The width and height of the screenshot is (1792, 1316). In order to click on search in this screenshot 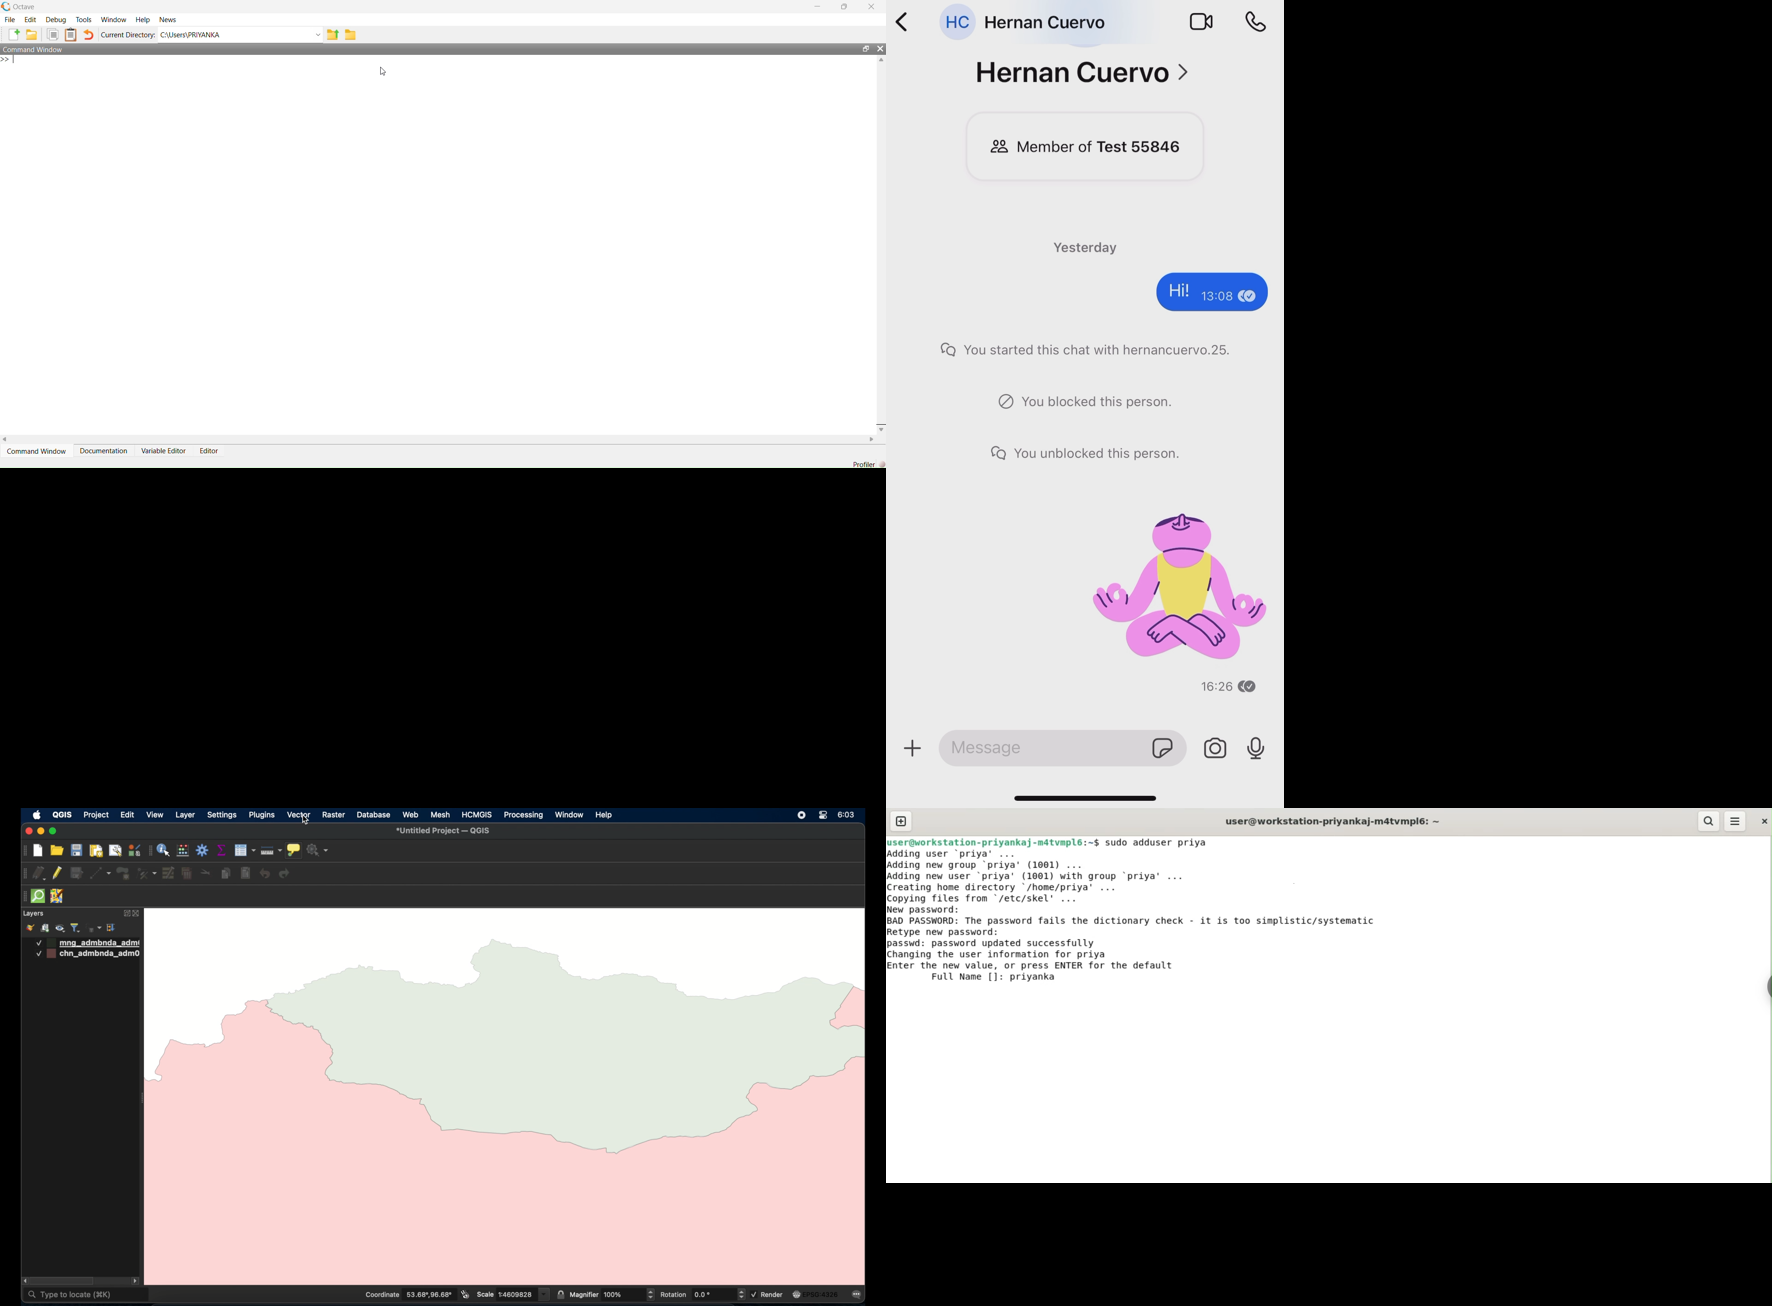, I will do `click(1709, 821)`.